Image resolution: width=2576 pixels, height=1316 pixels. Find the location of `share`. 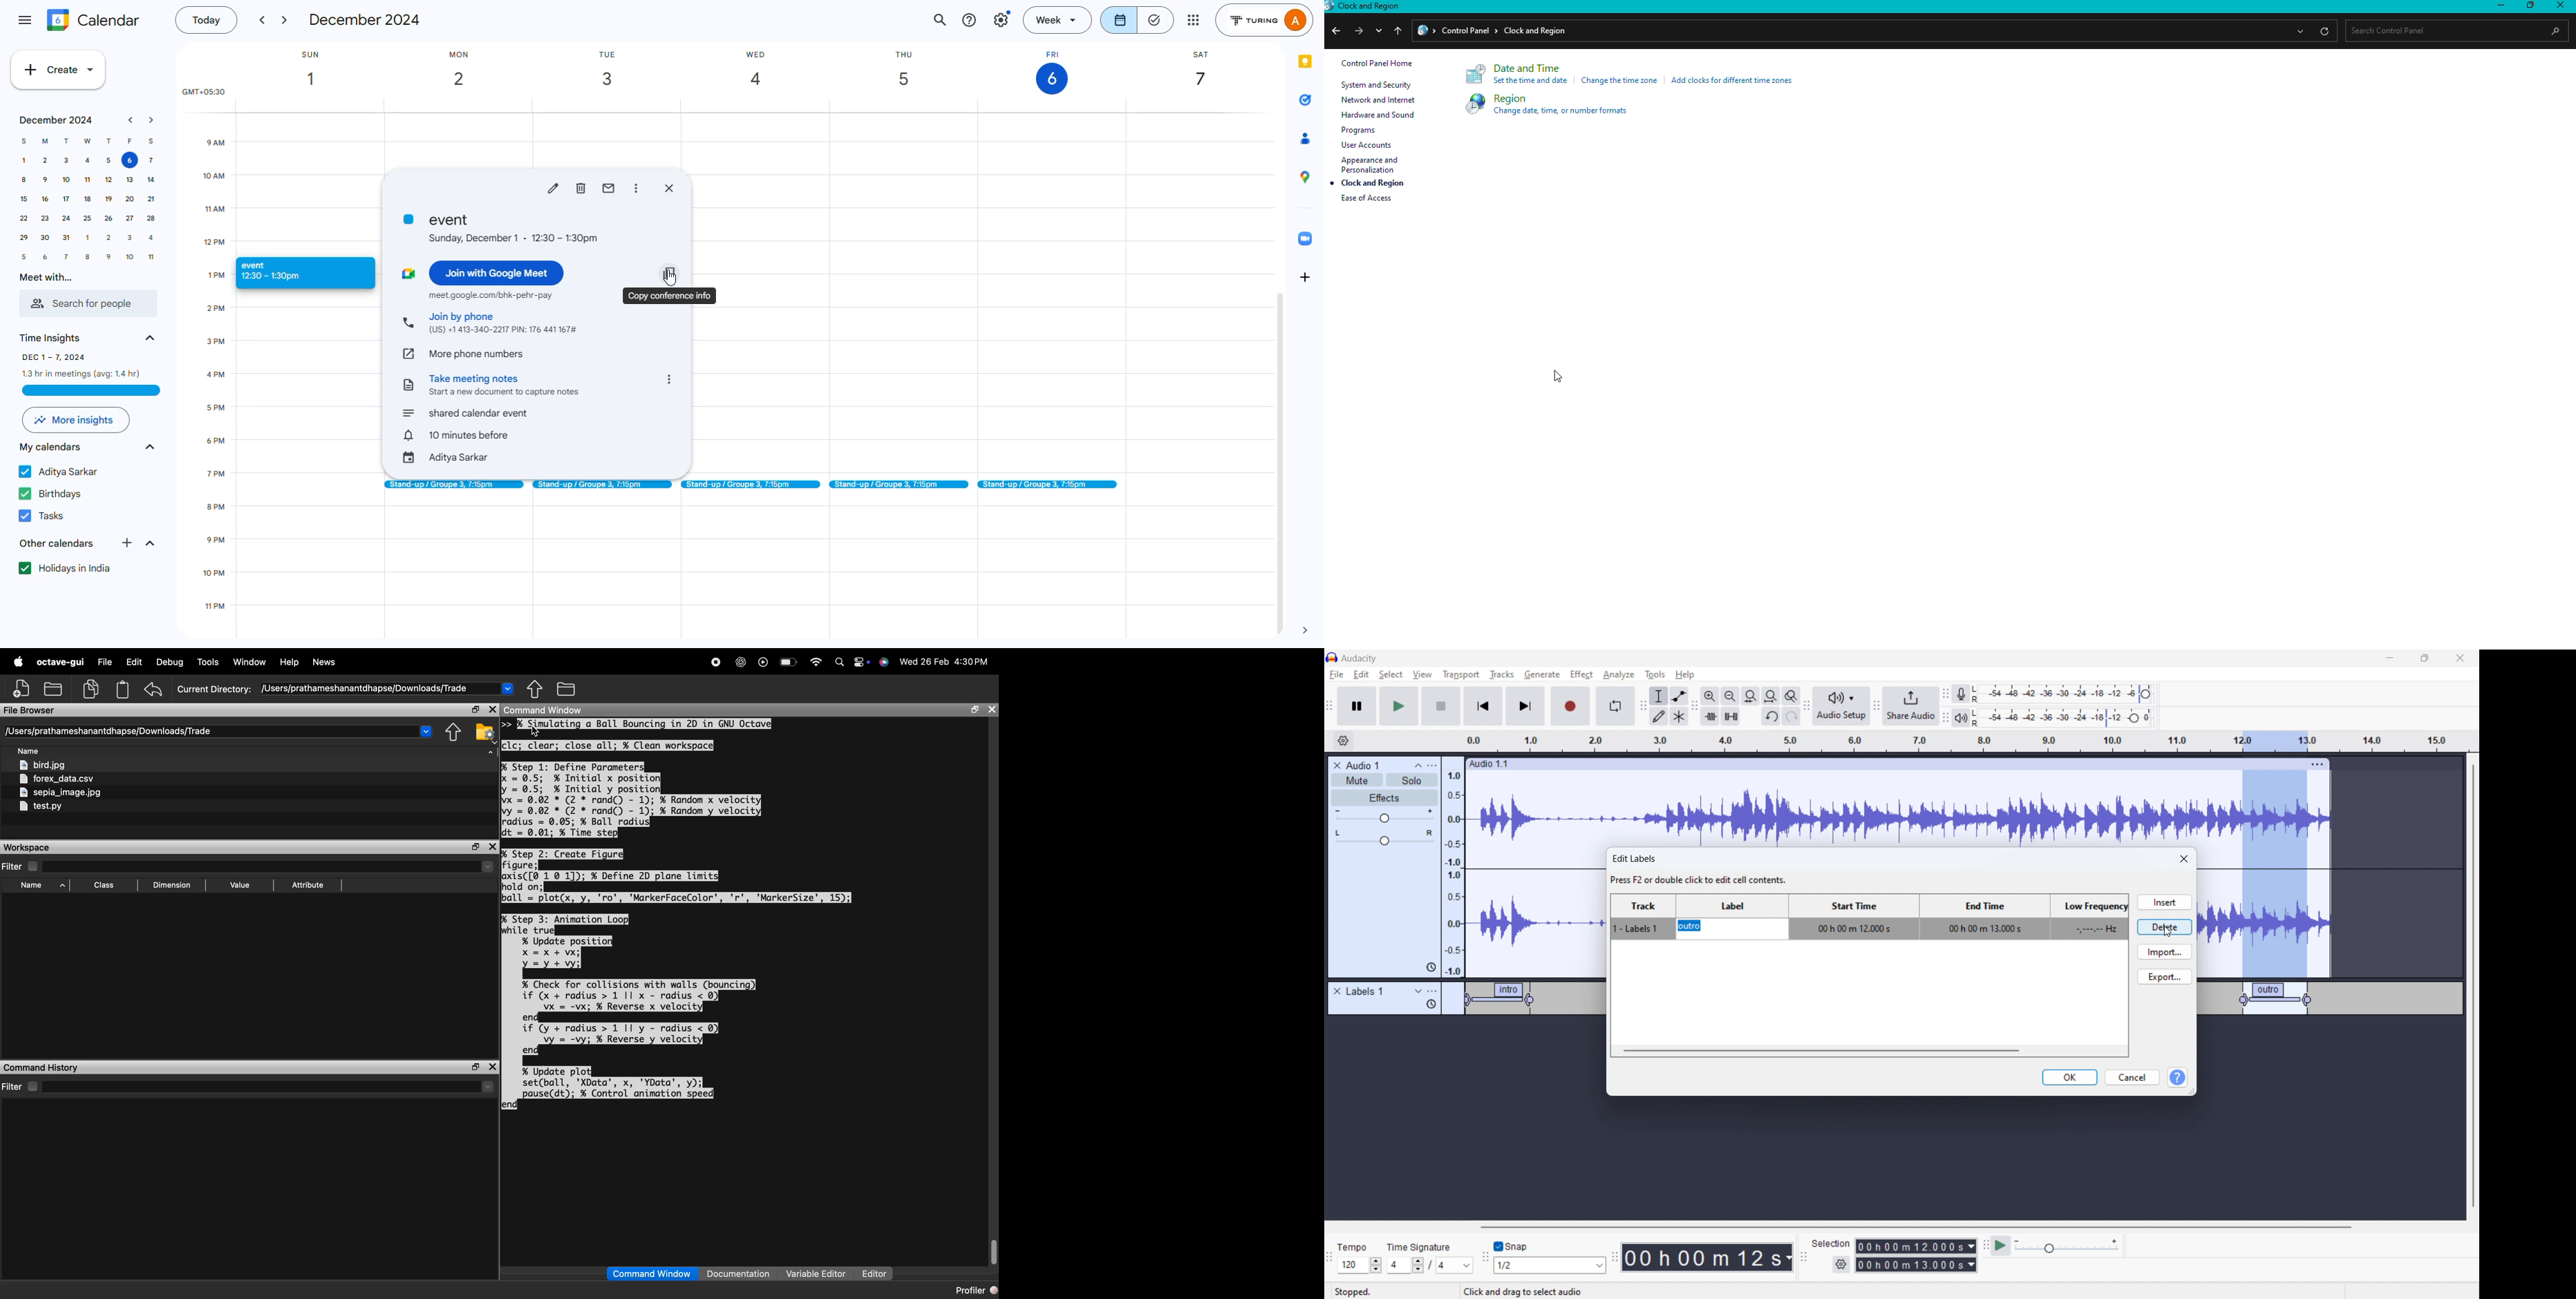

share is located at coordinates (454, 732).